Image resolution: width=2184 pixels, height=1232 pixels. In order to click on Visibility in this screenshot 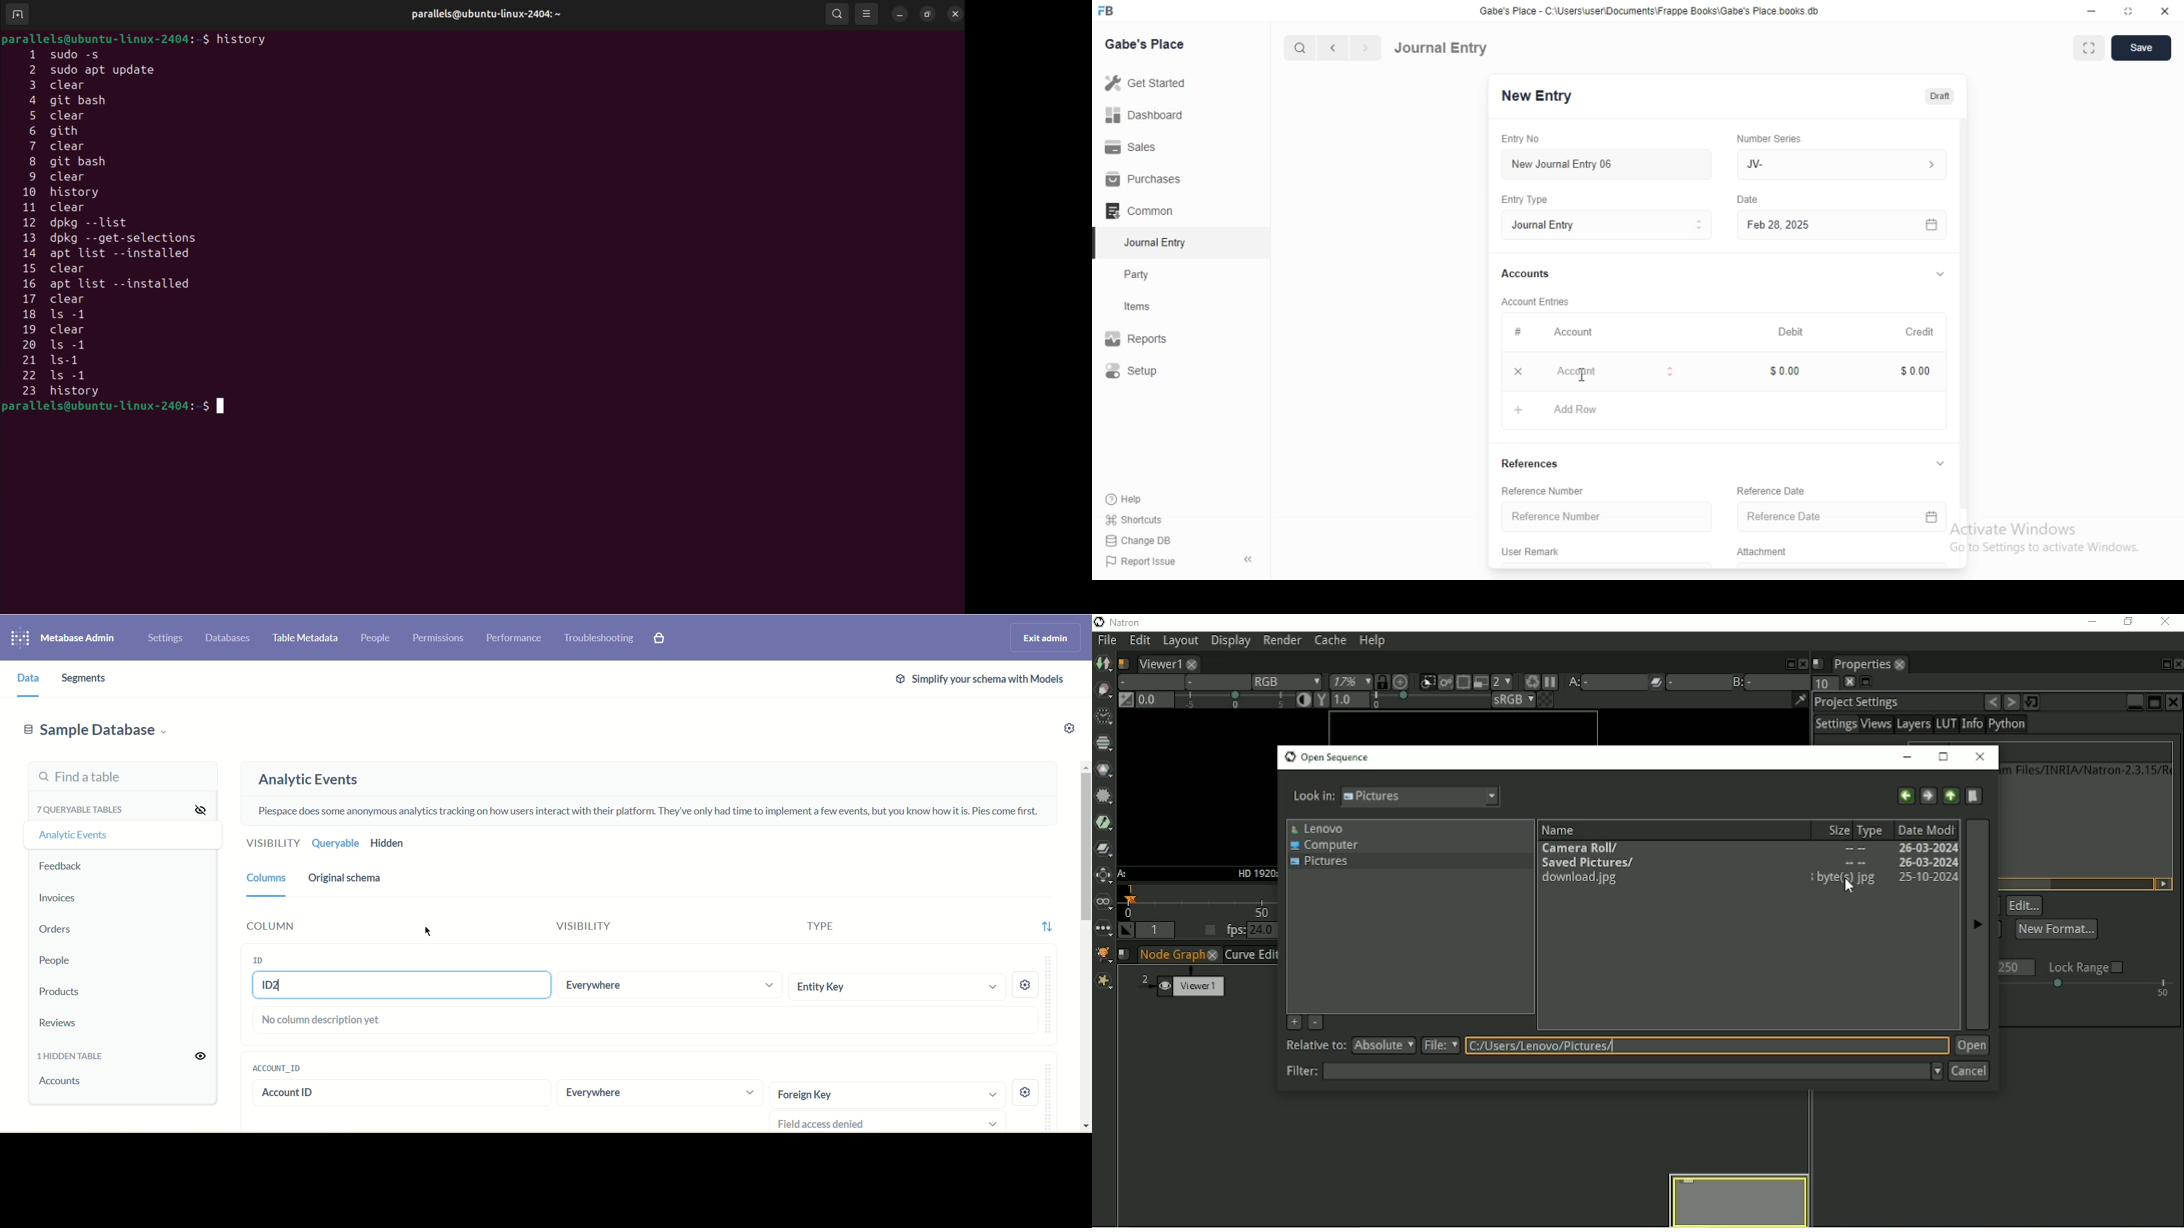, I will do `click(581, 927)`.